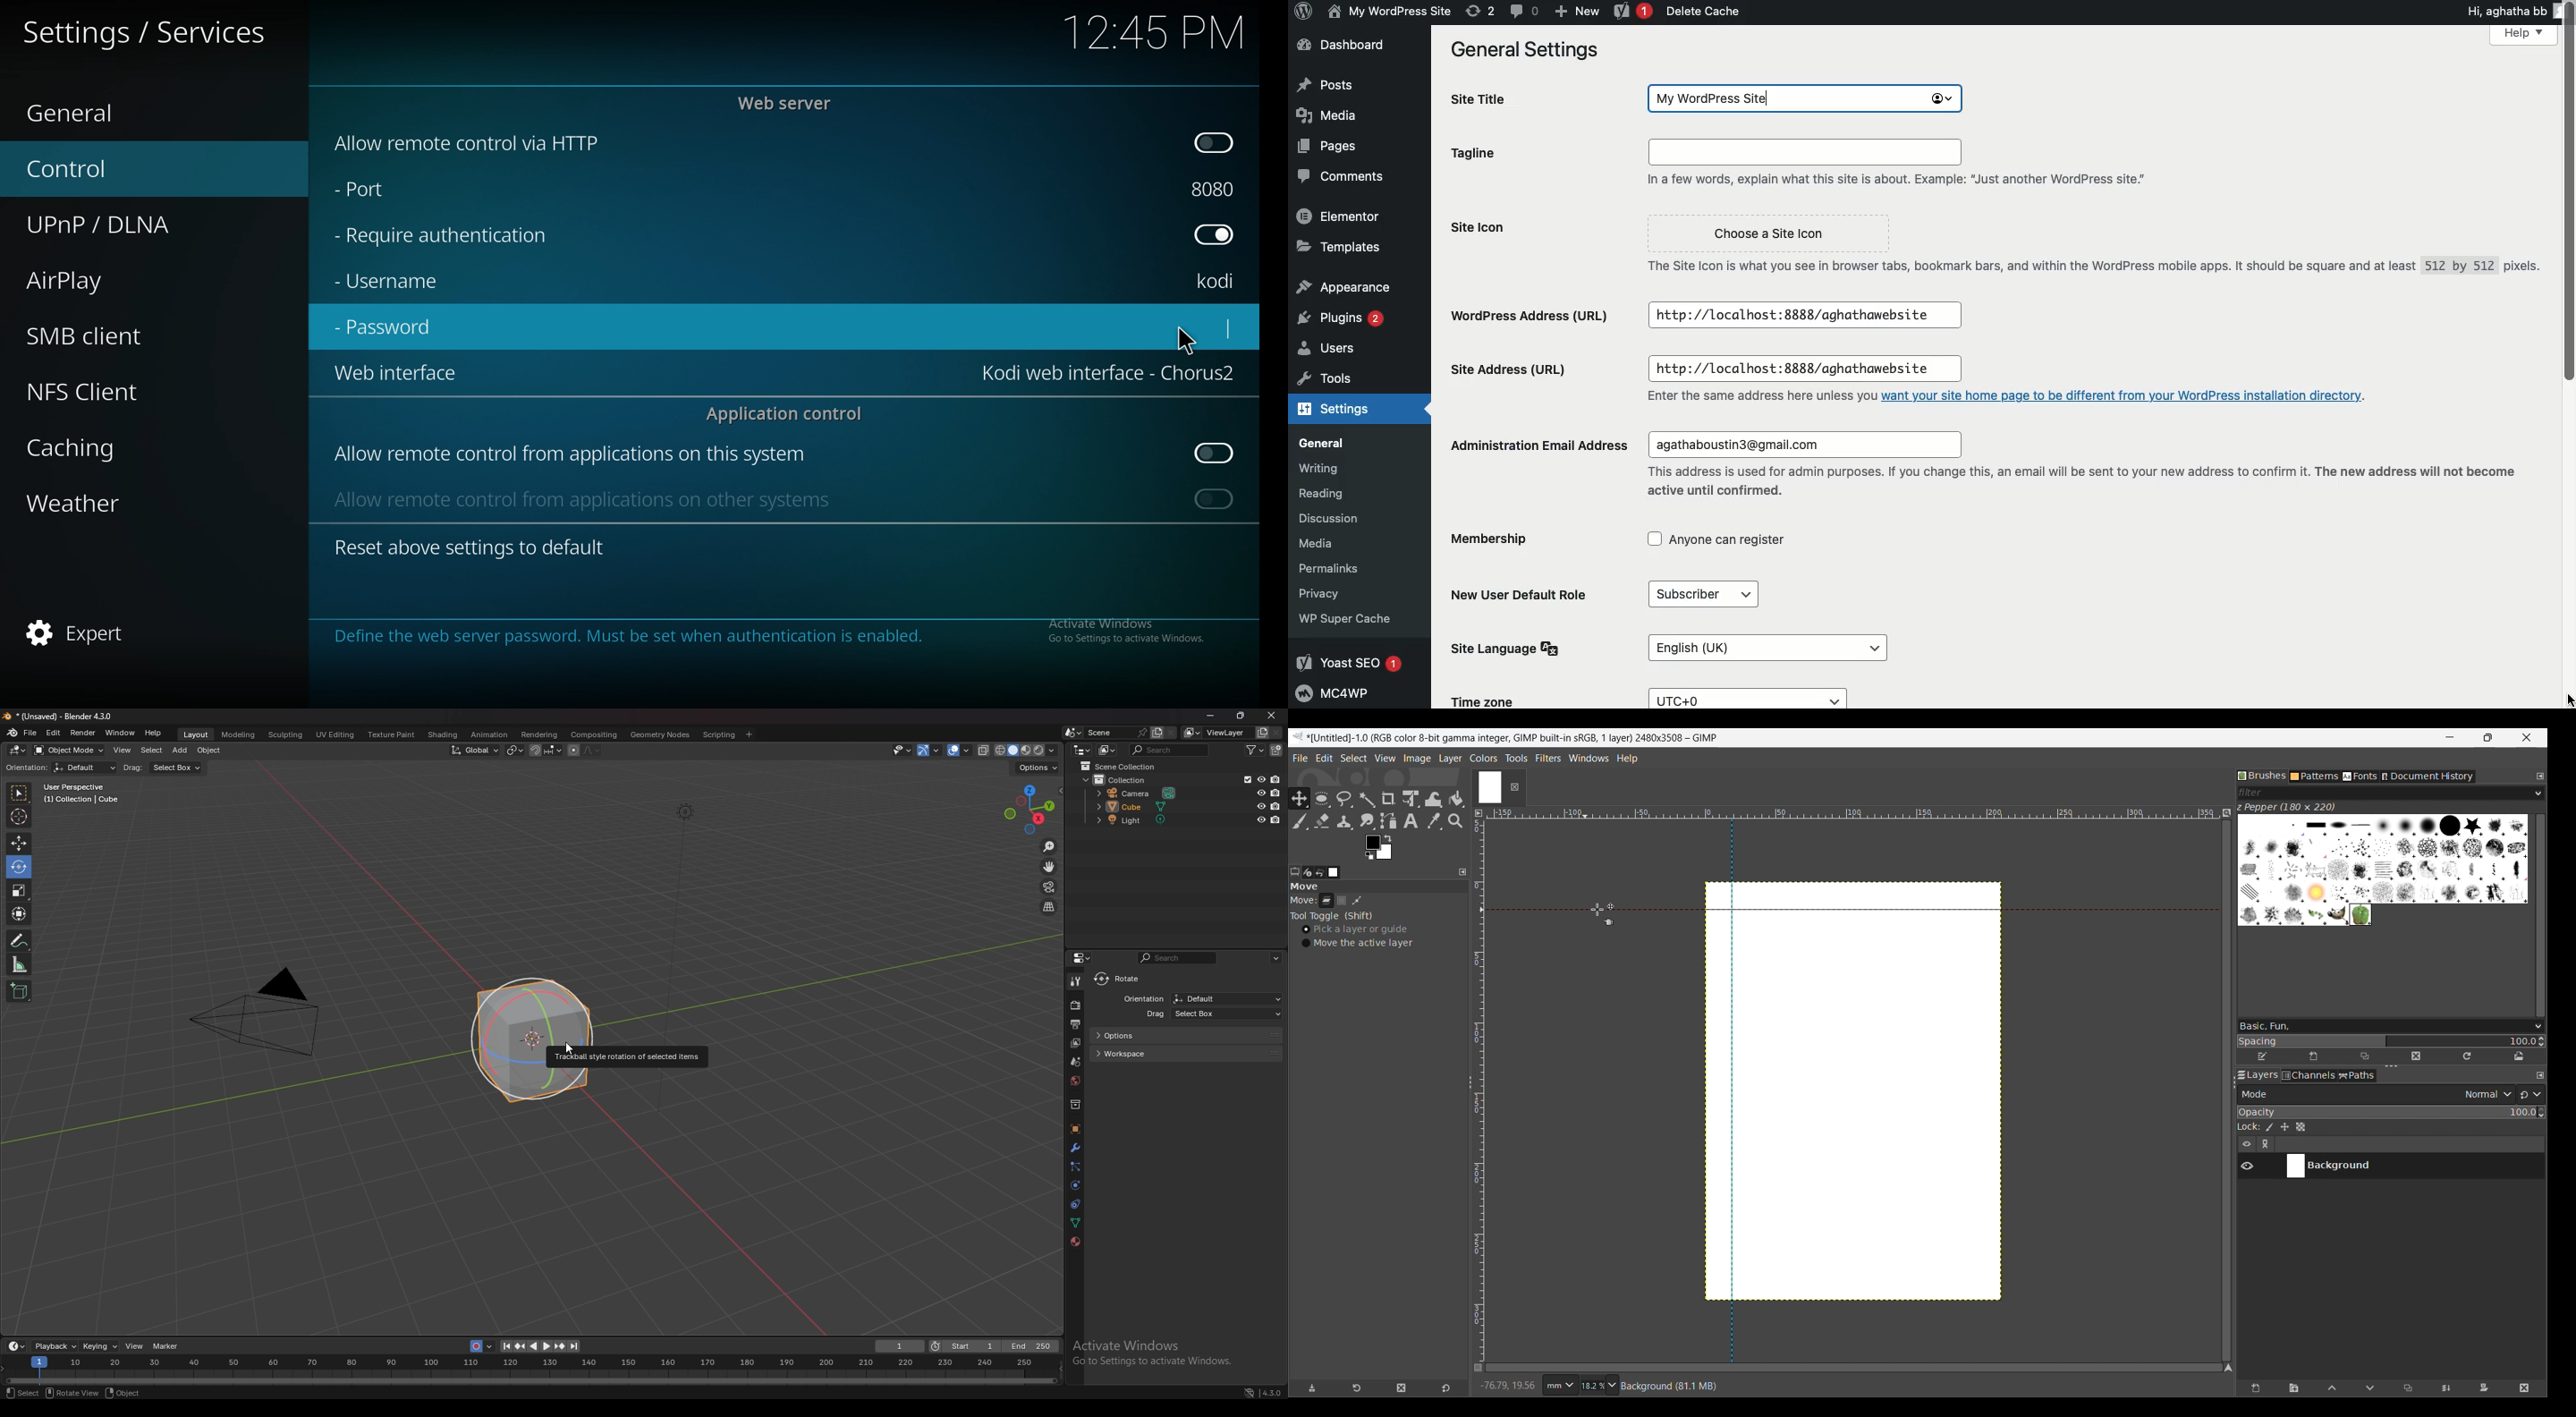 The height and width of the screenshot is (1428, 2576). What do you see at coordinates (1434, 821) in the screenshot?
I see `Color picker tool` at bounding box center [1434, 821].